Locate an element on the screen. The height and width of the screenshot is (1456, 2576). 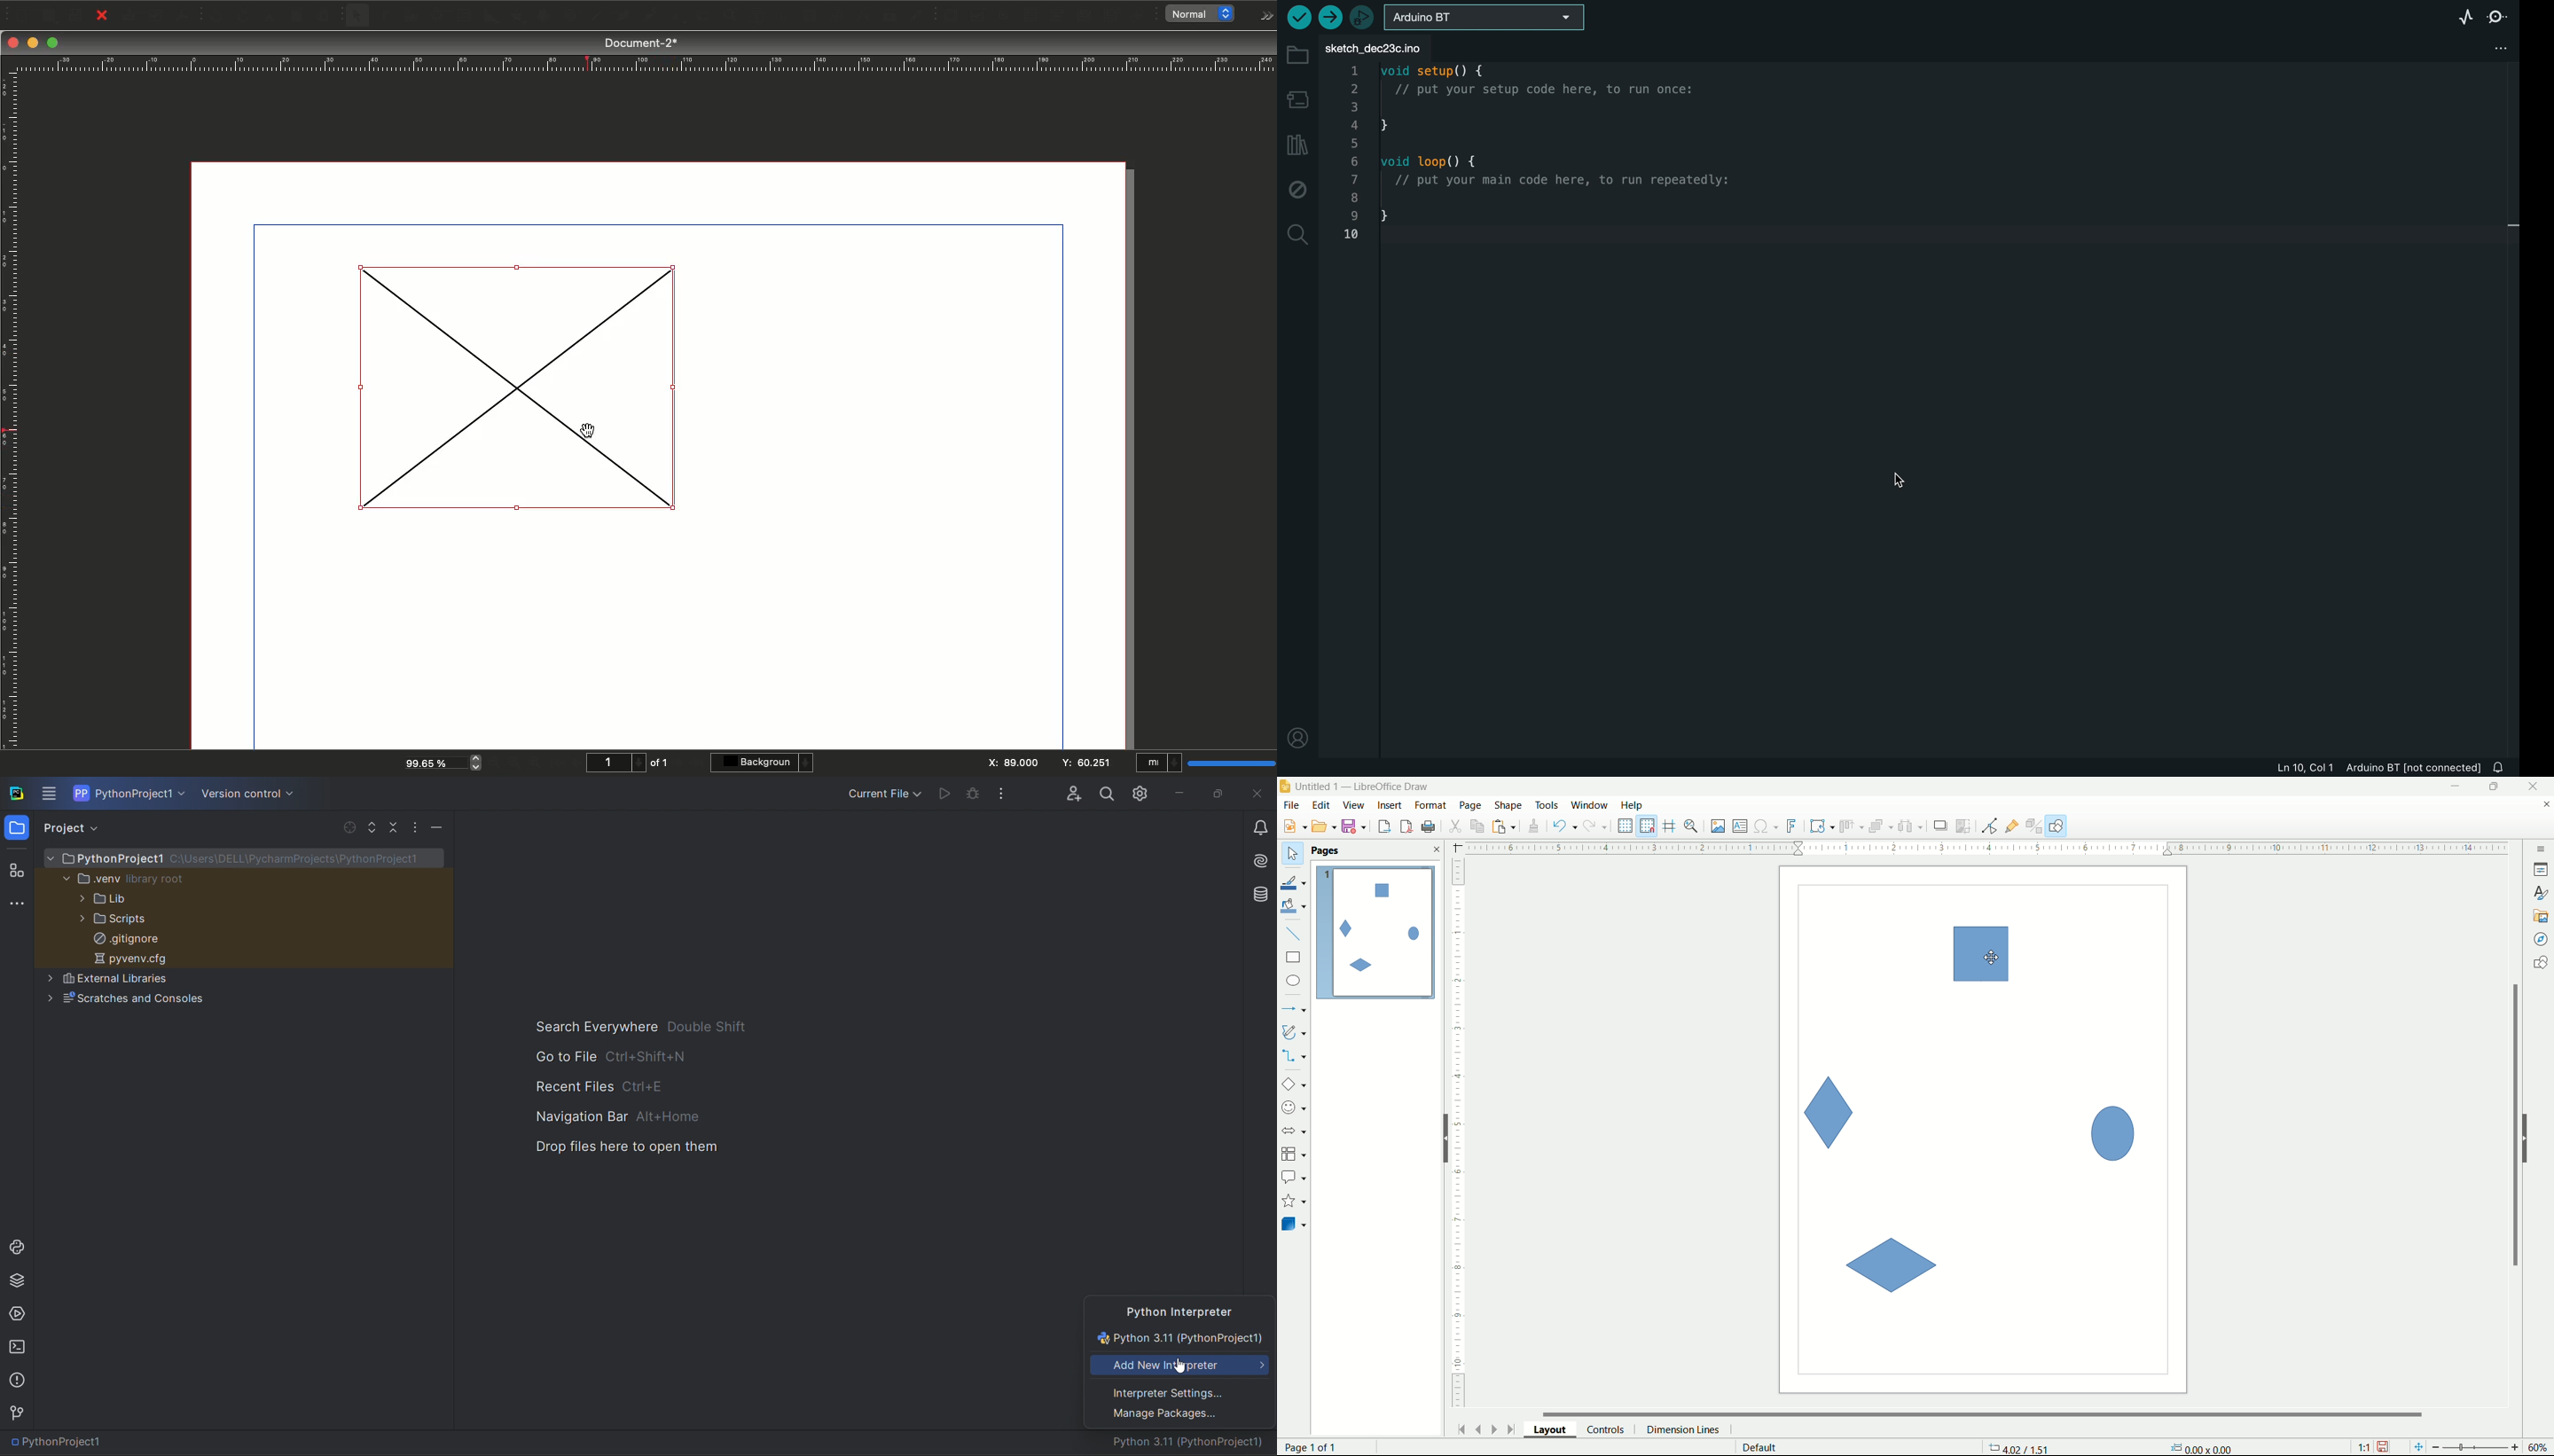
previous page is located at coordinates (1477, 1428).